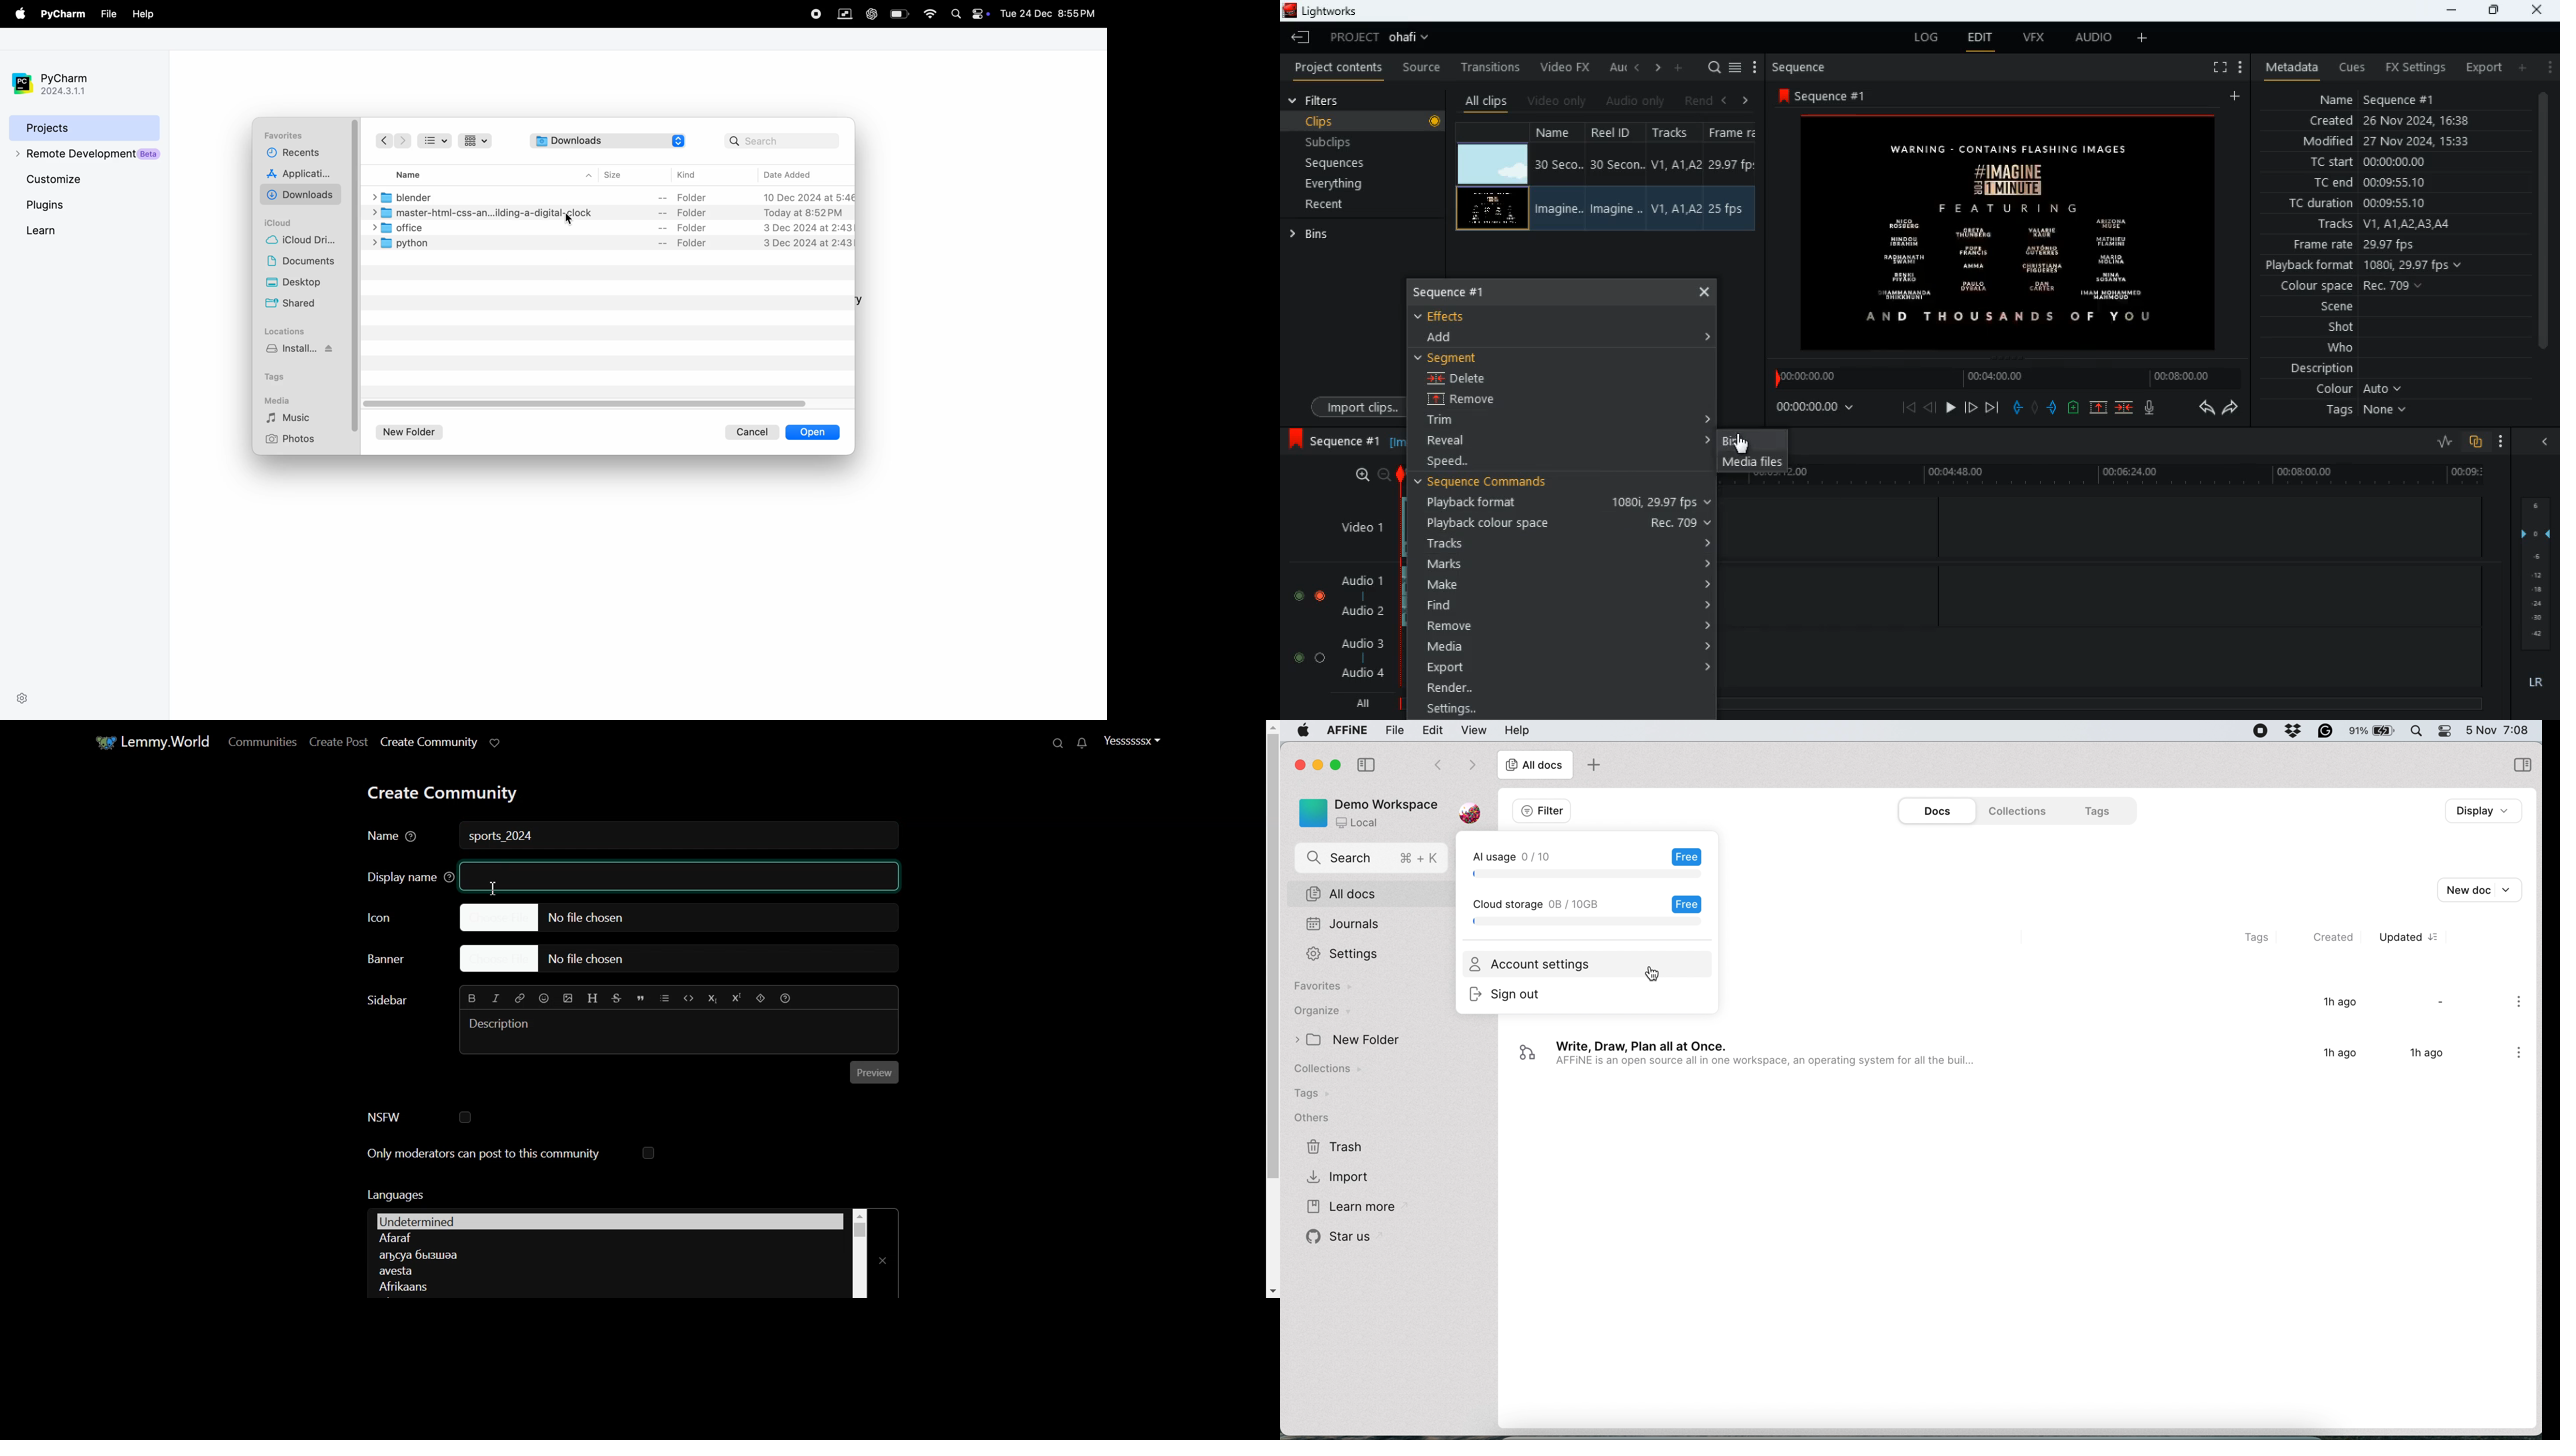 The width and height of the screenshot is (2576, 1456). I want to click on filters, so click(1326, 101).